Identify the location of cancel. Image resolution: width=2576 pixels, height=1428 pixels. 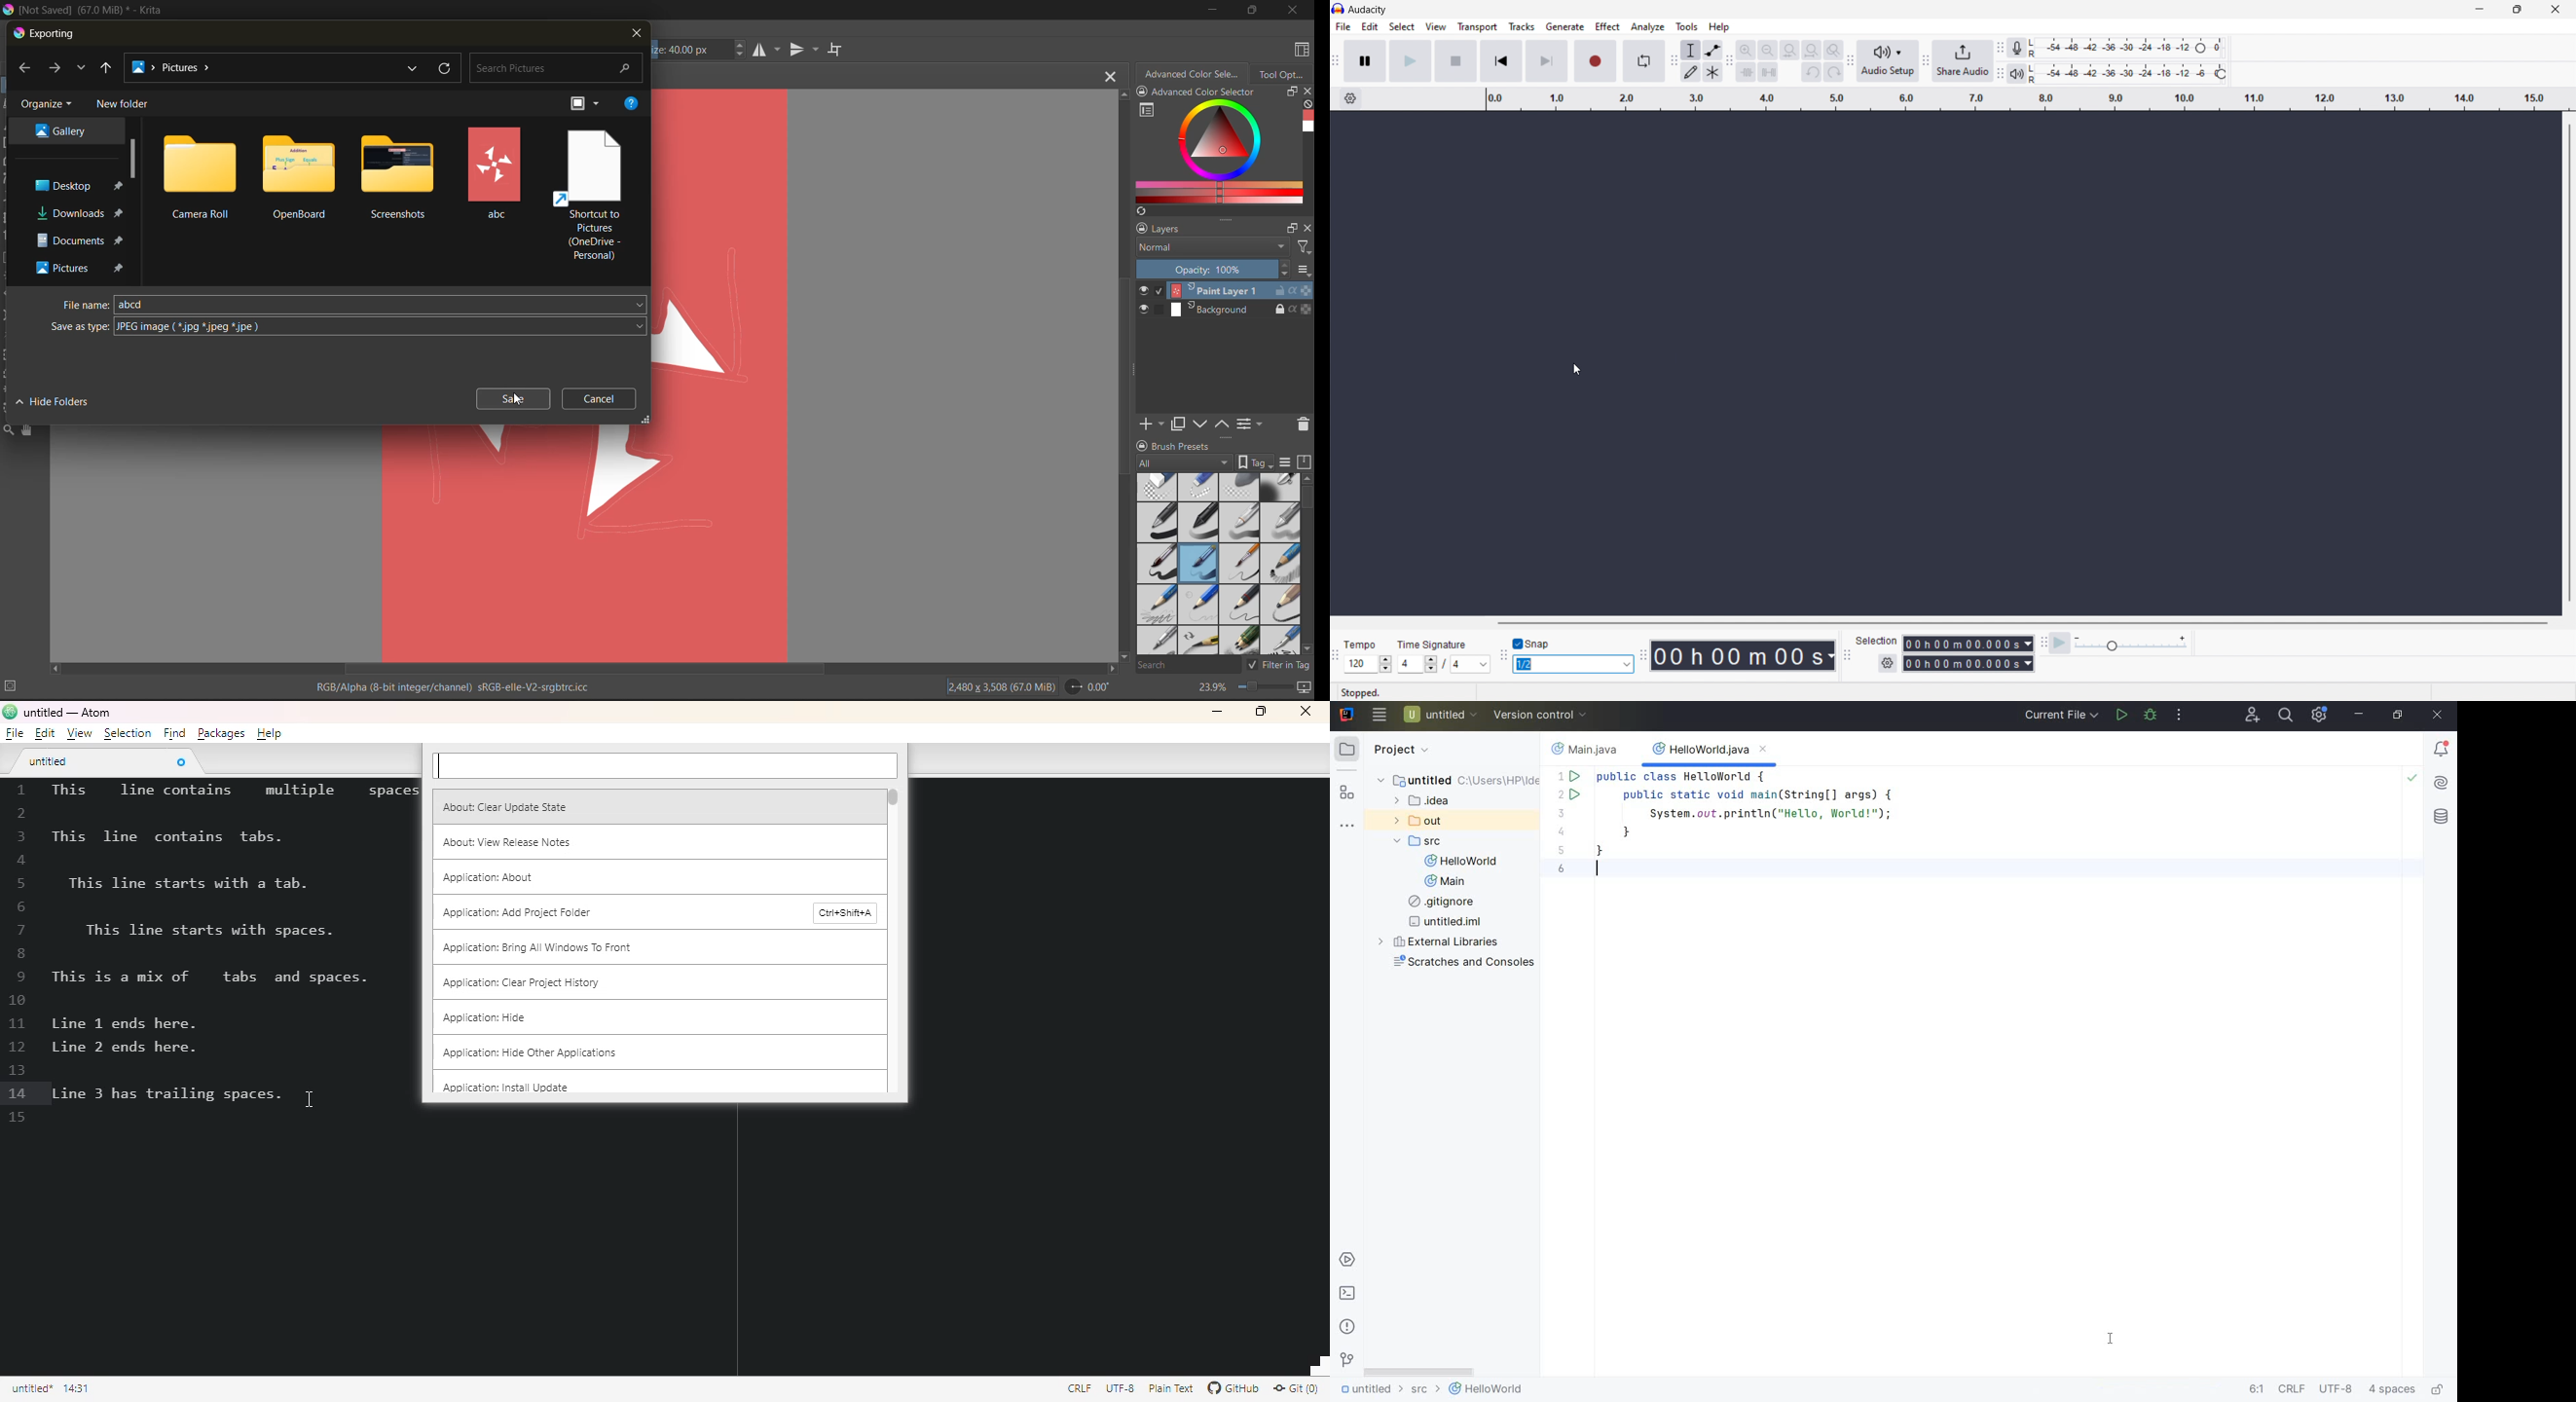
(599, 397).